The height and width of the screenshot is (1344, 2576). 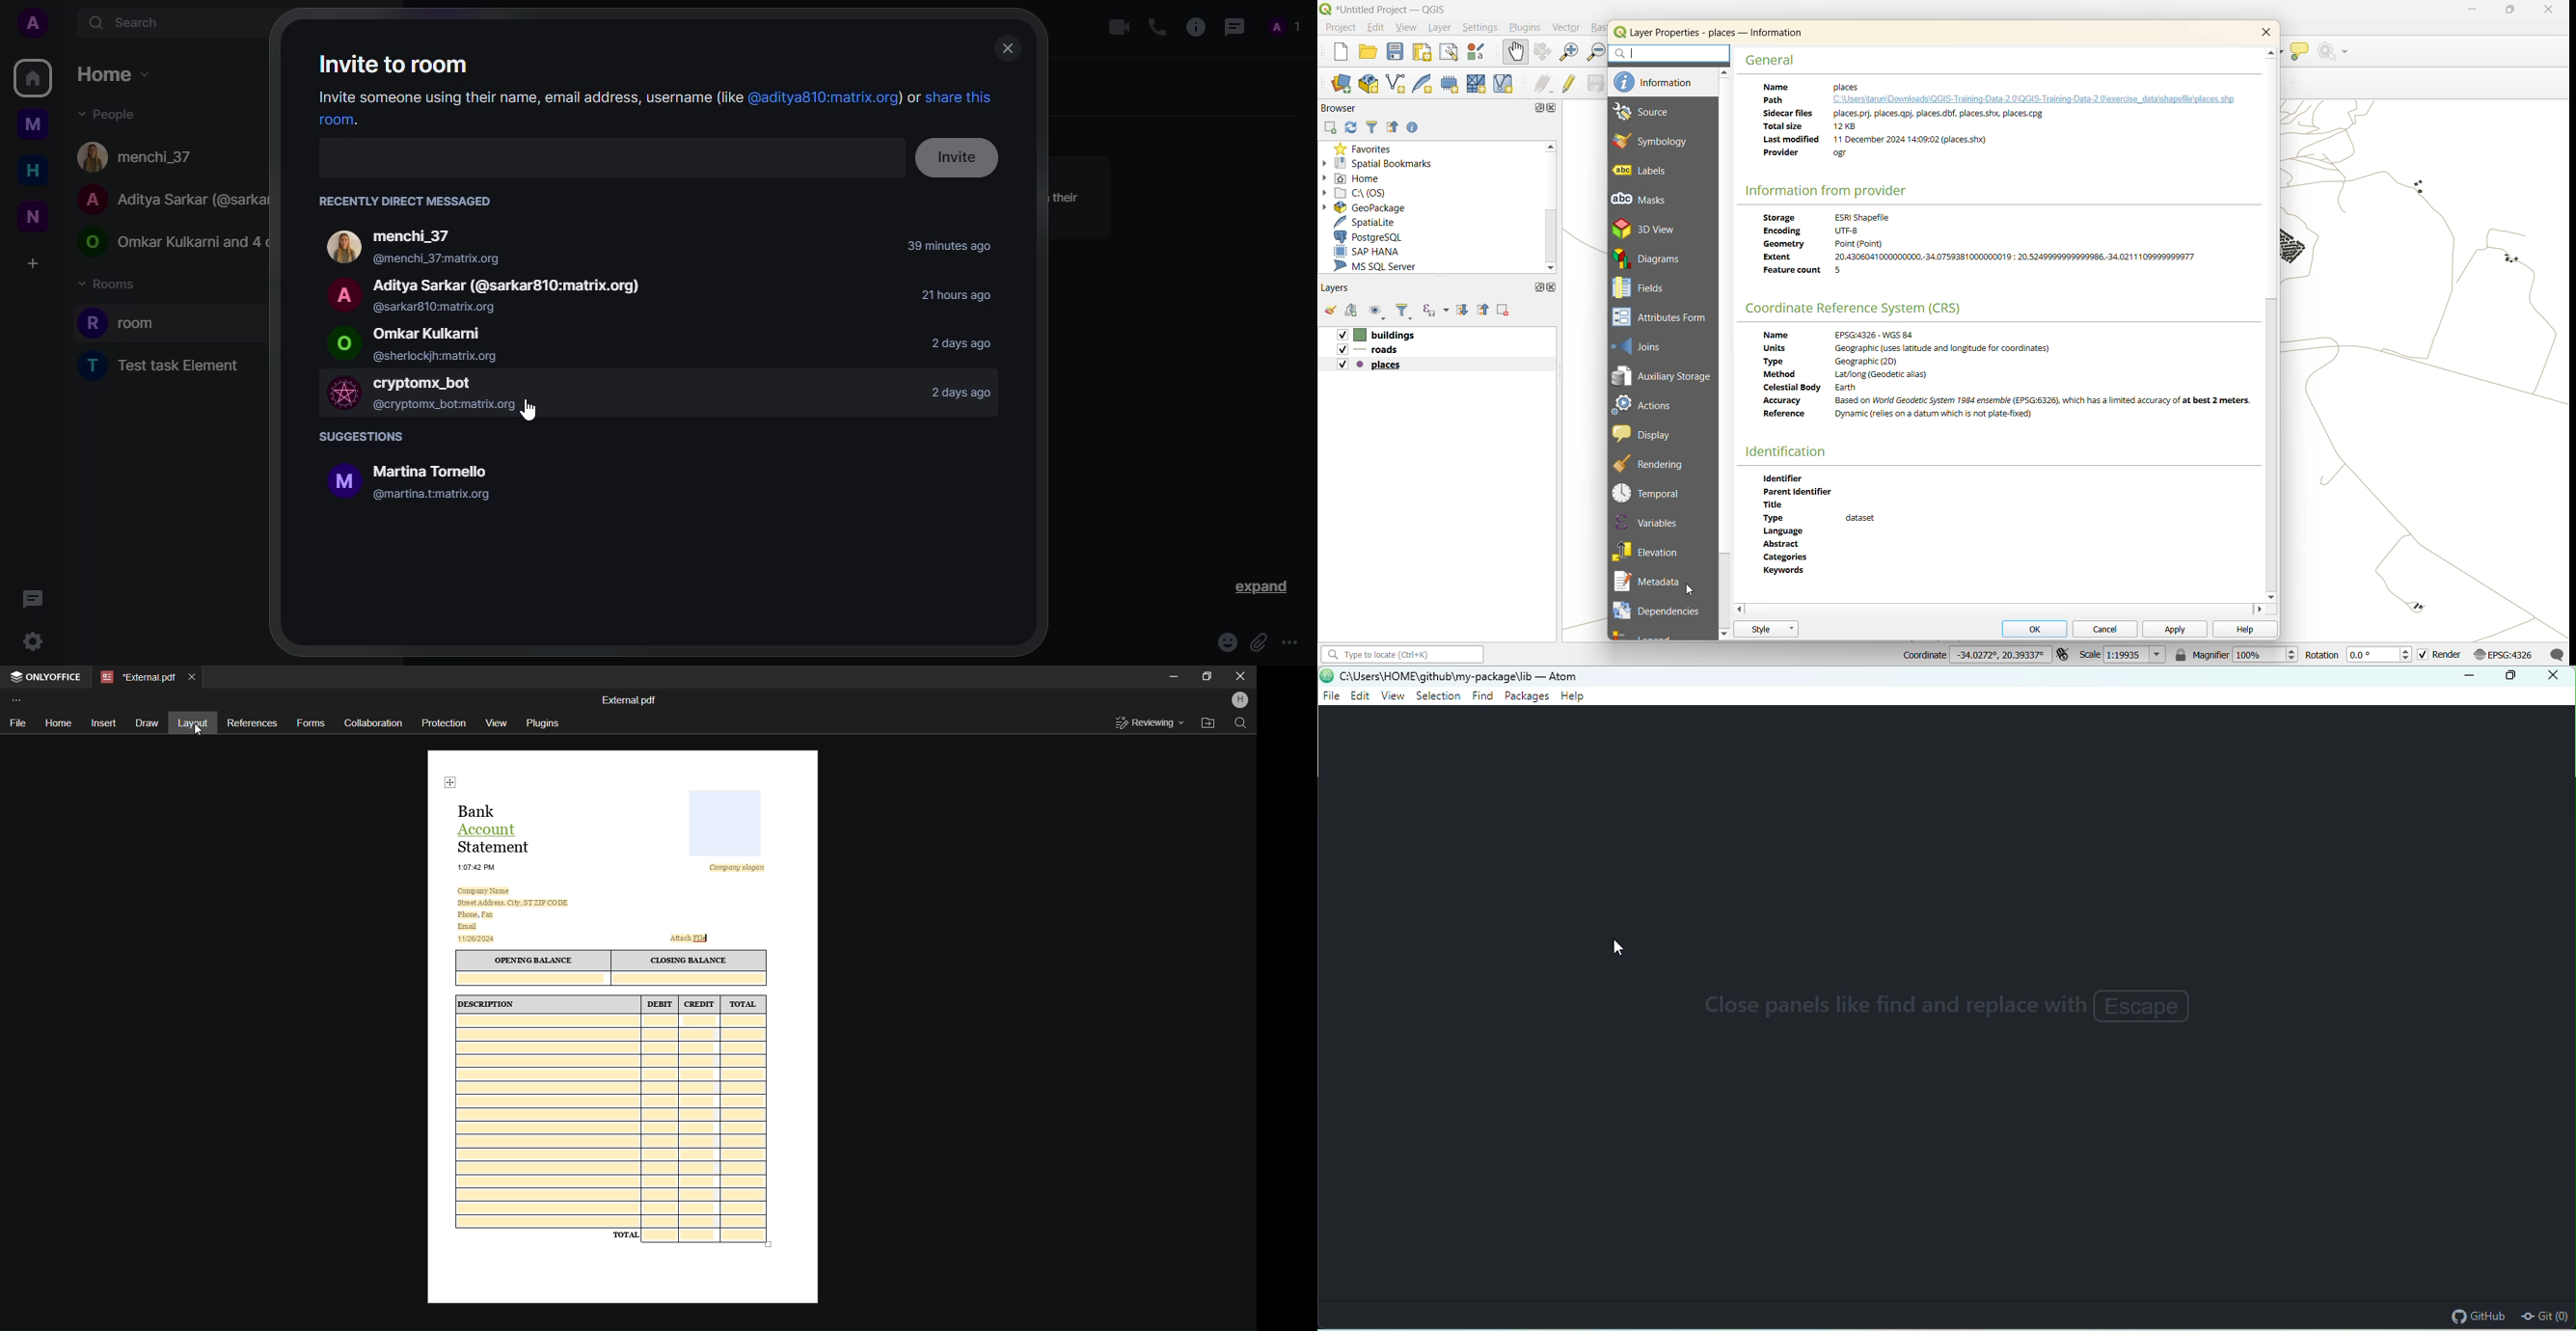 What do you see at coordinates (438, 355) in the screenshot?
I see `@sherlockjh:matrix.org` at bounding box center [438, 355].